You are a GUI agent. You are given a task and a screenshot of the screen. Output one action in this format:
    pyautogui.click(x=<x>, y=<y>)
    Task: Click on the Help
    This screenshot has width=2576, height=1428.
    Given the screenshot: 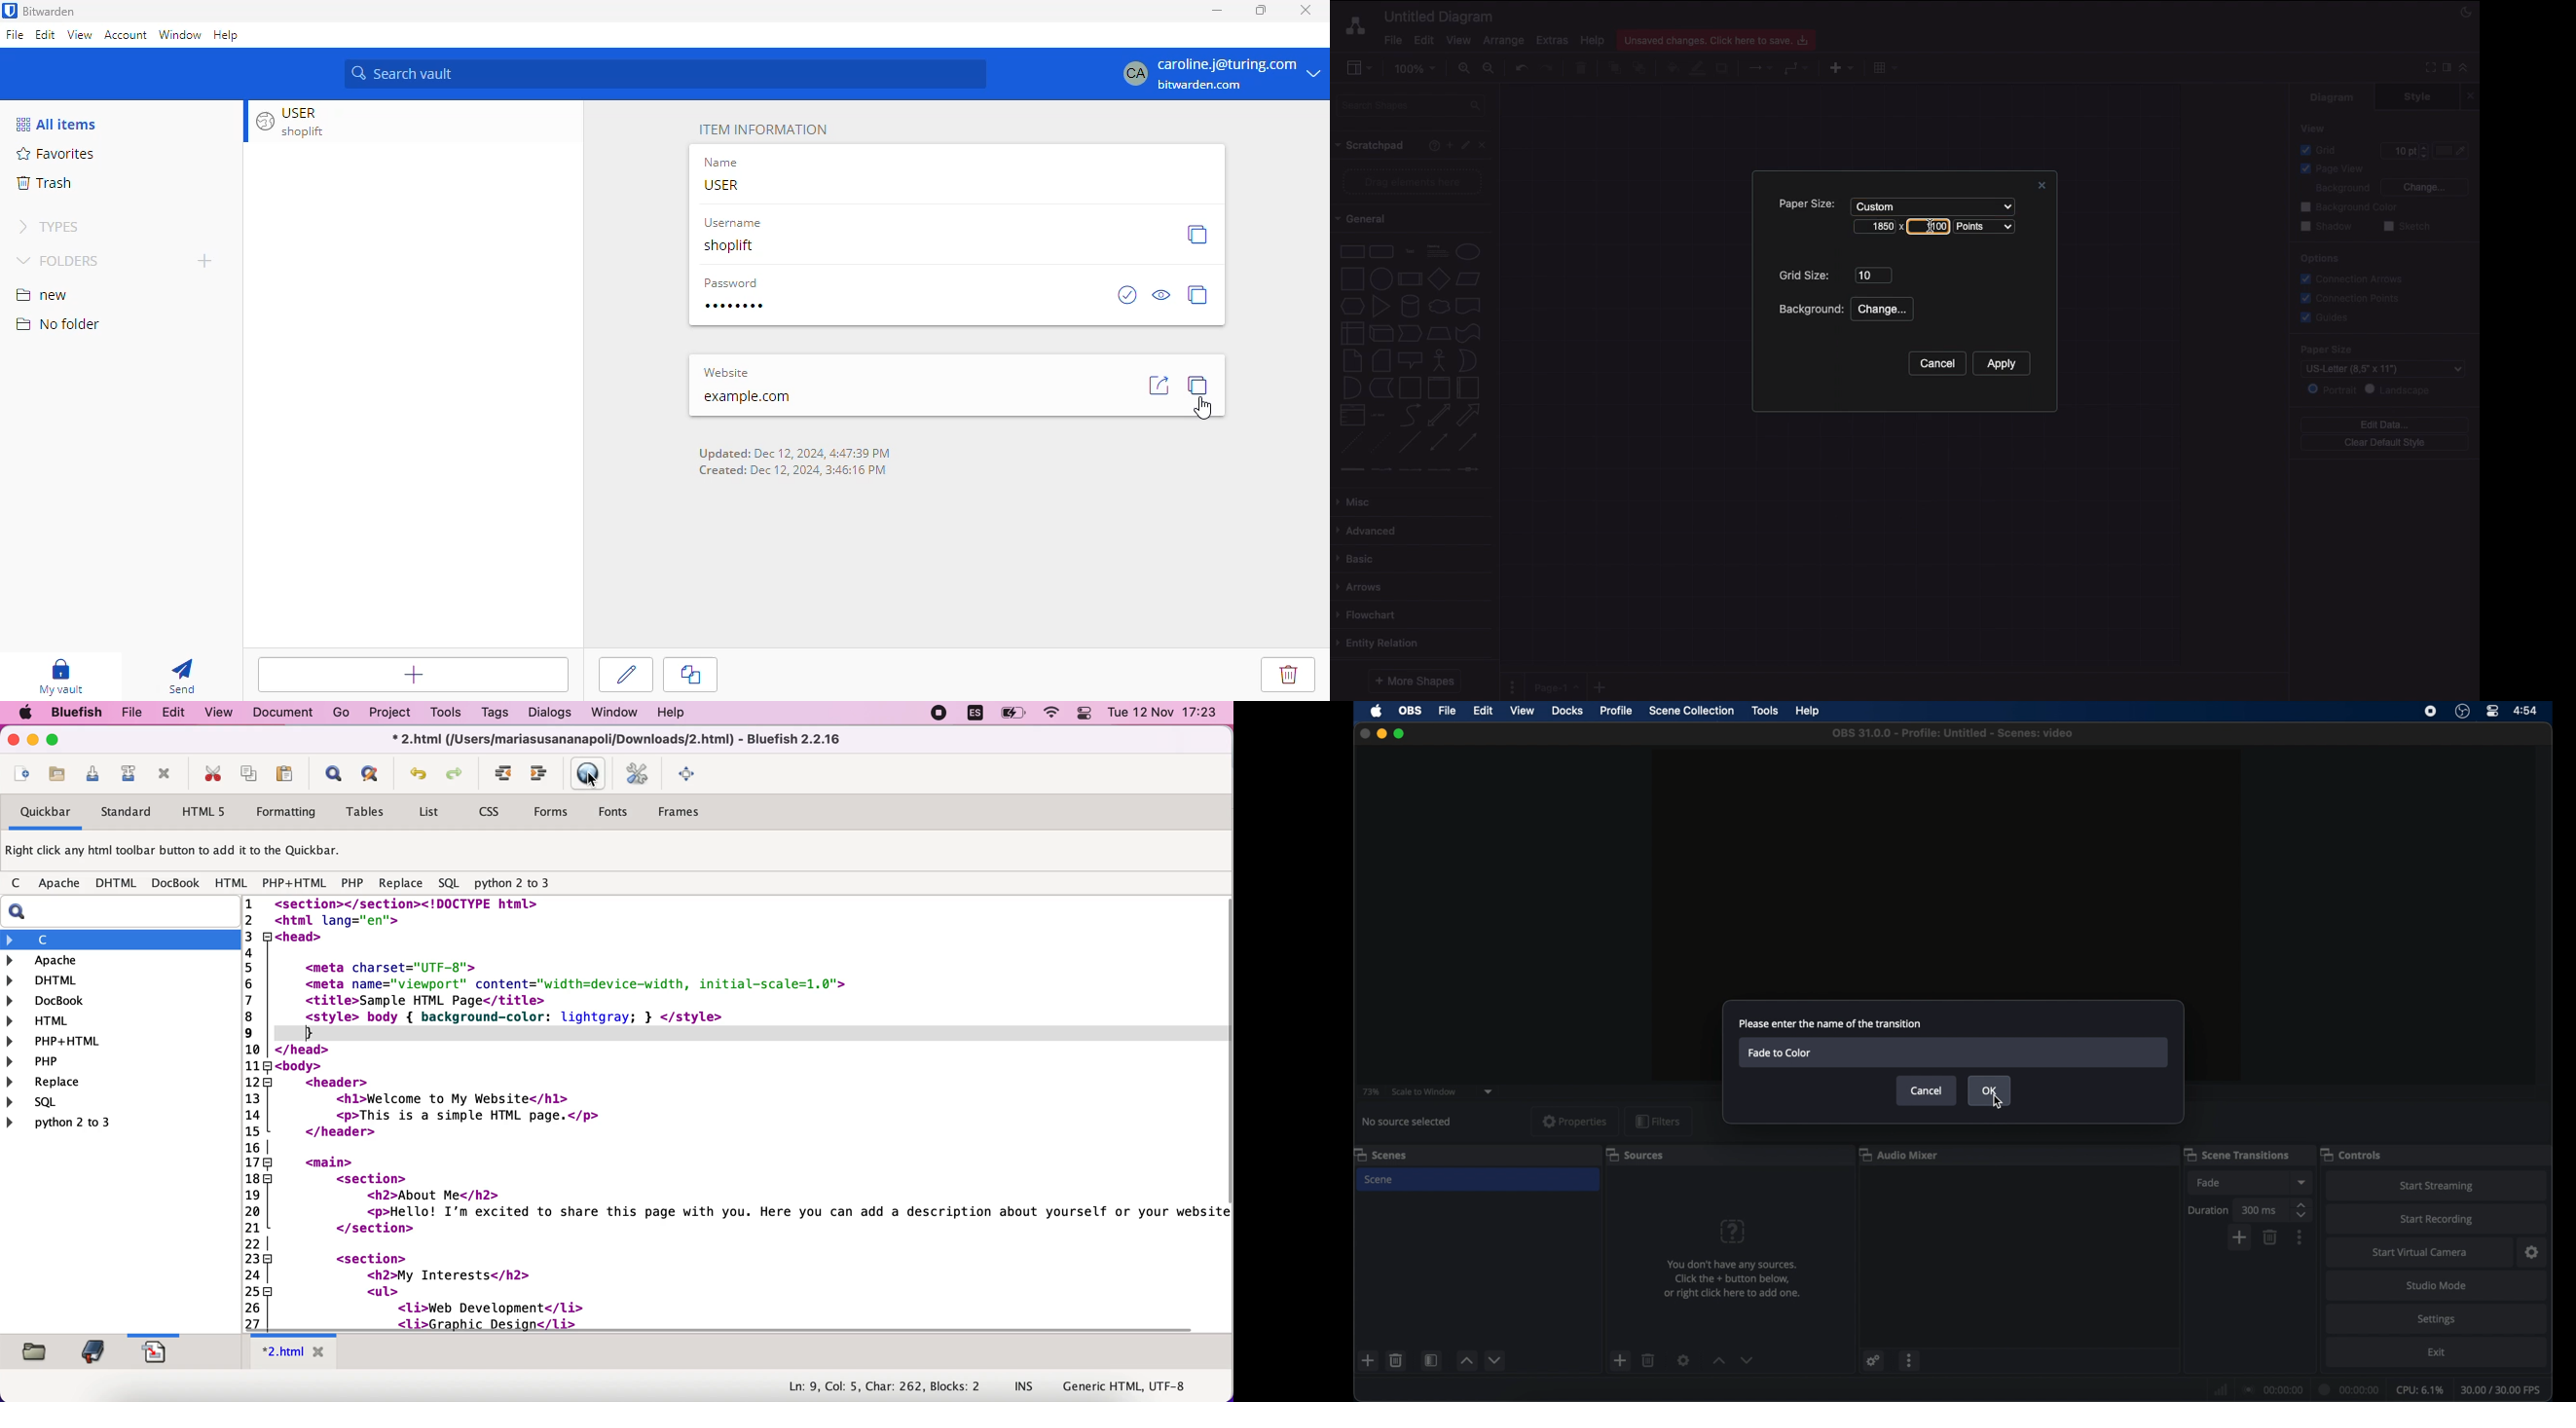 What is the action you would take?
    pyautogui.click(x=1431, y=145)
    